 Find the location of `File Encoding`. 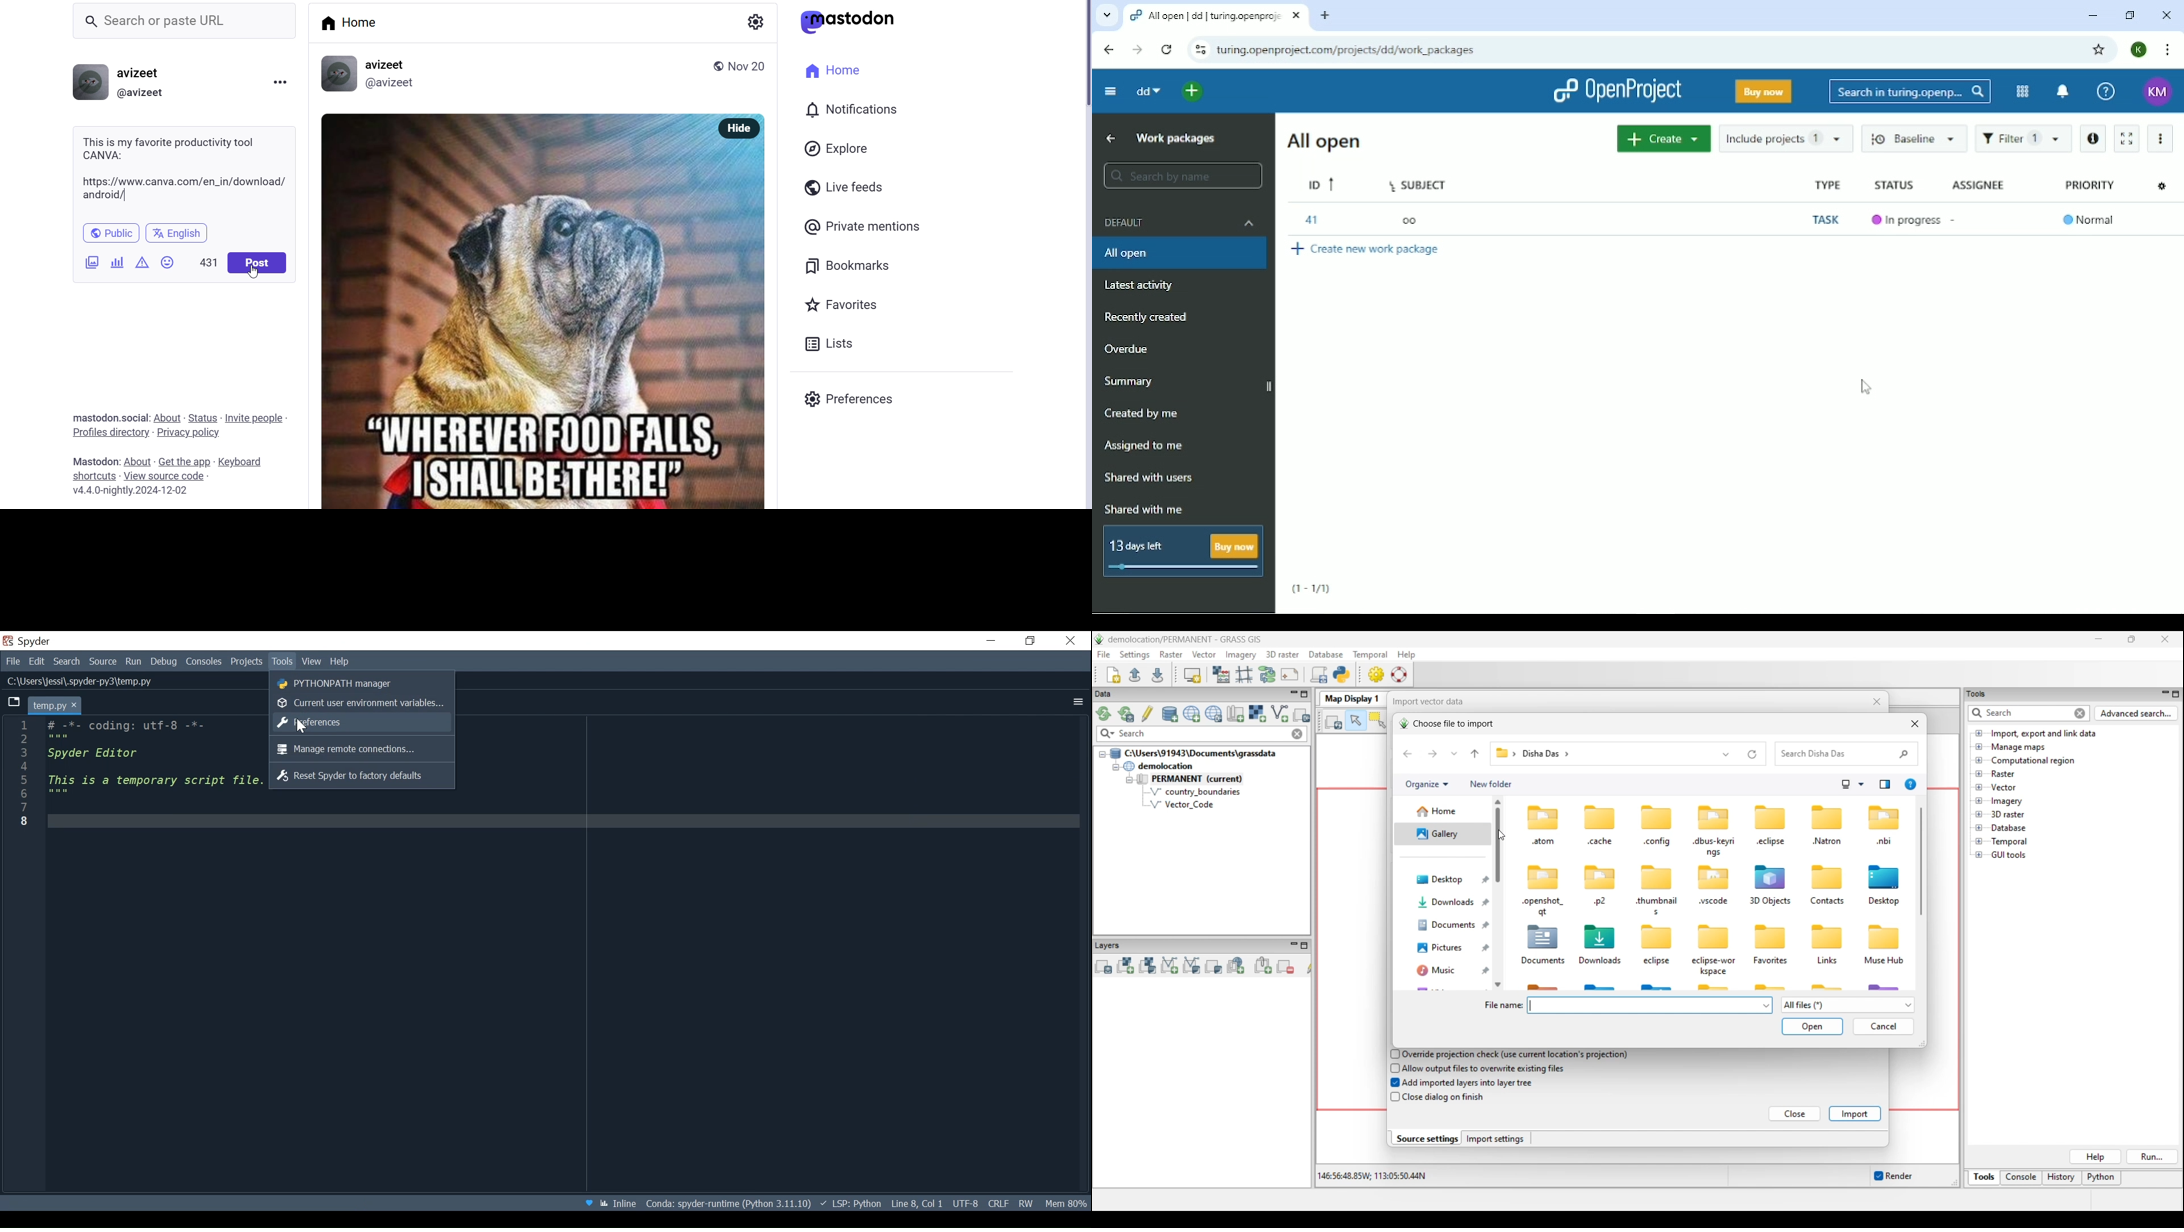

File Encoding is located at coordinates (966, 1204).